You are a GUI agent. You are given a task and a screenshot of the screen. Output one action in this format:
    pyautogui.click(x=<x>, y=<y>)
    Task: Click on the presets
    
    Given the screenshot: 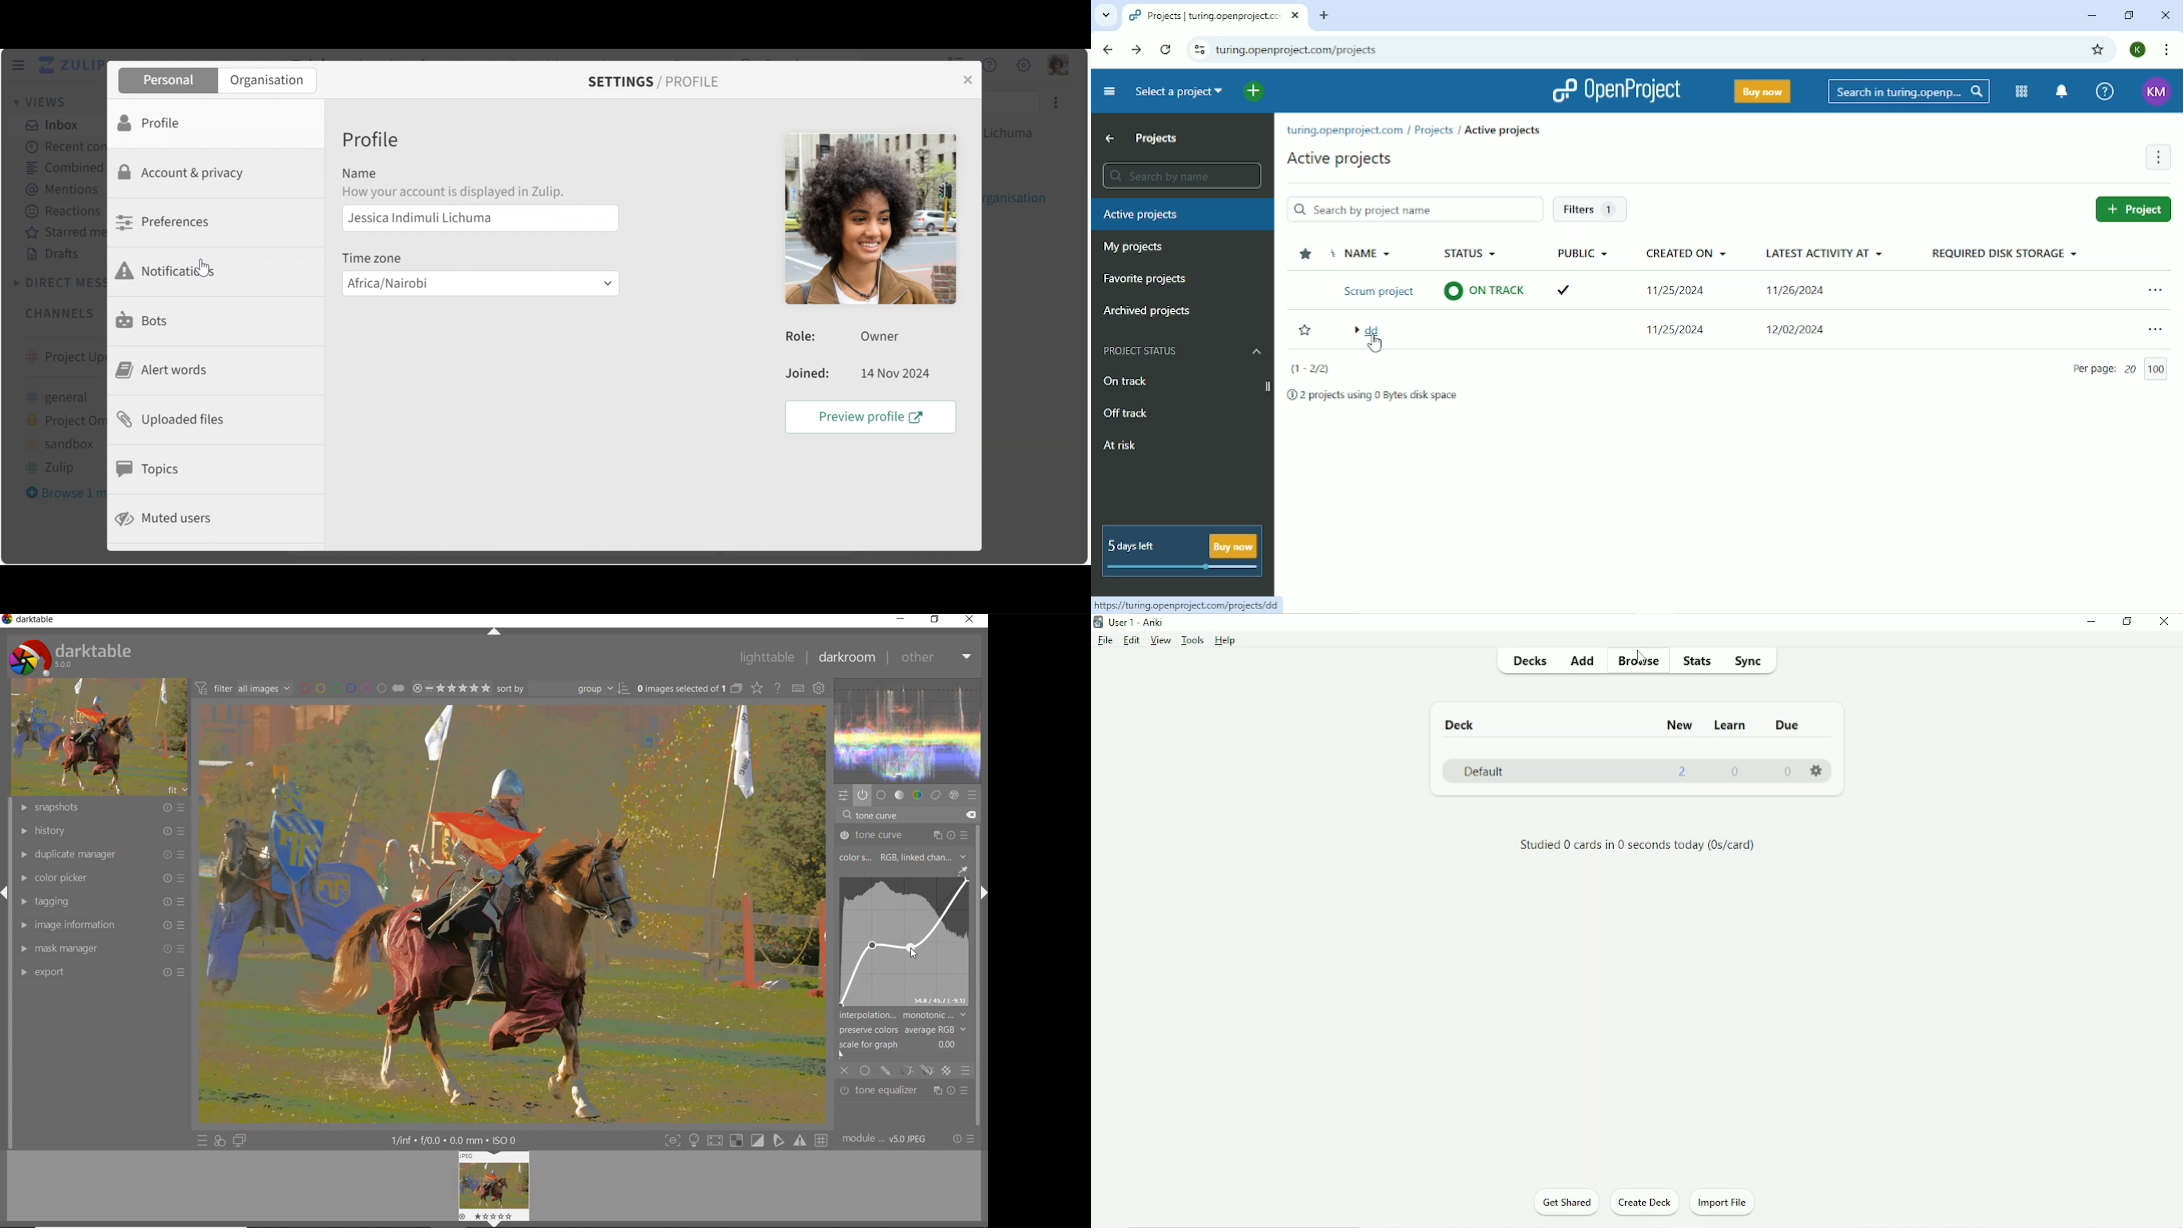 What is the action you would take?
    pyautogui.click(x=973, y=796)
    